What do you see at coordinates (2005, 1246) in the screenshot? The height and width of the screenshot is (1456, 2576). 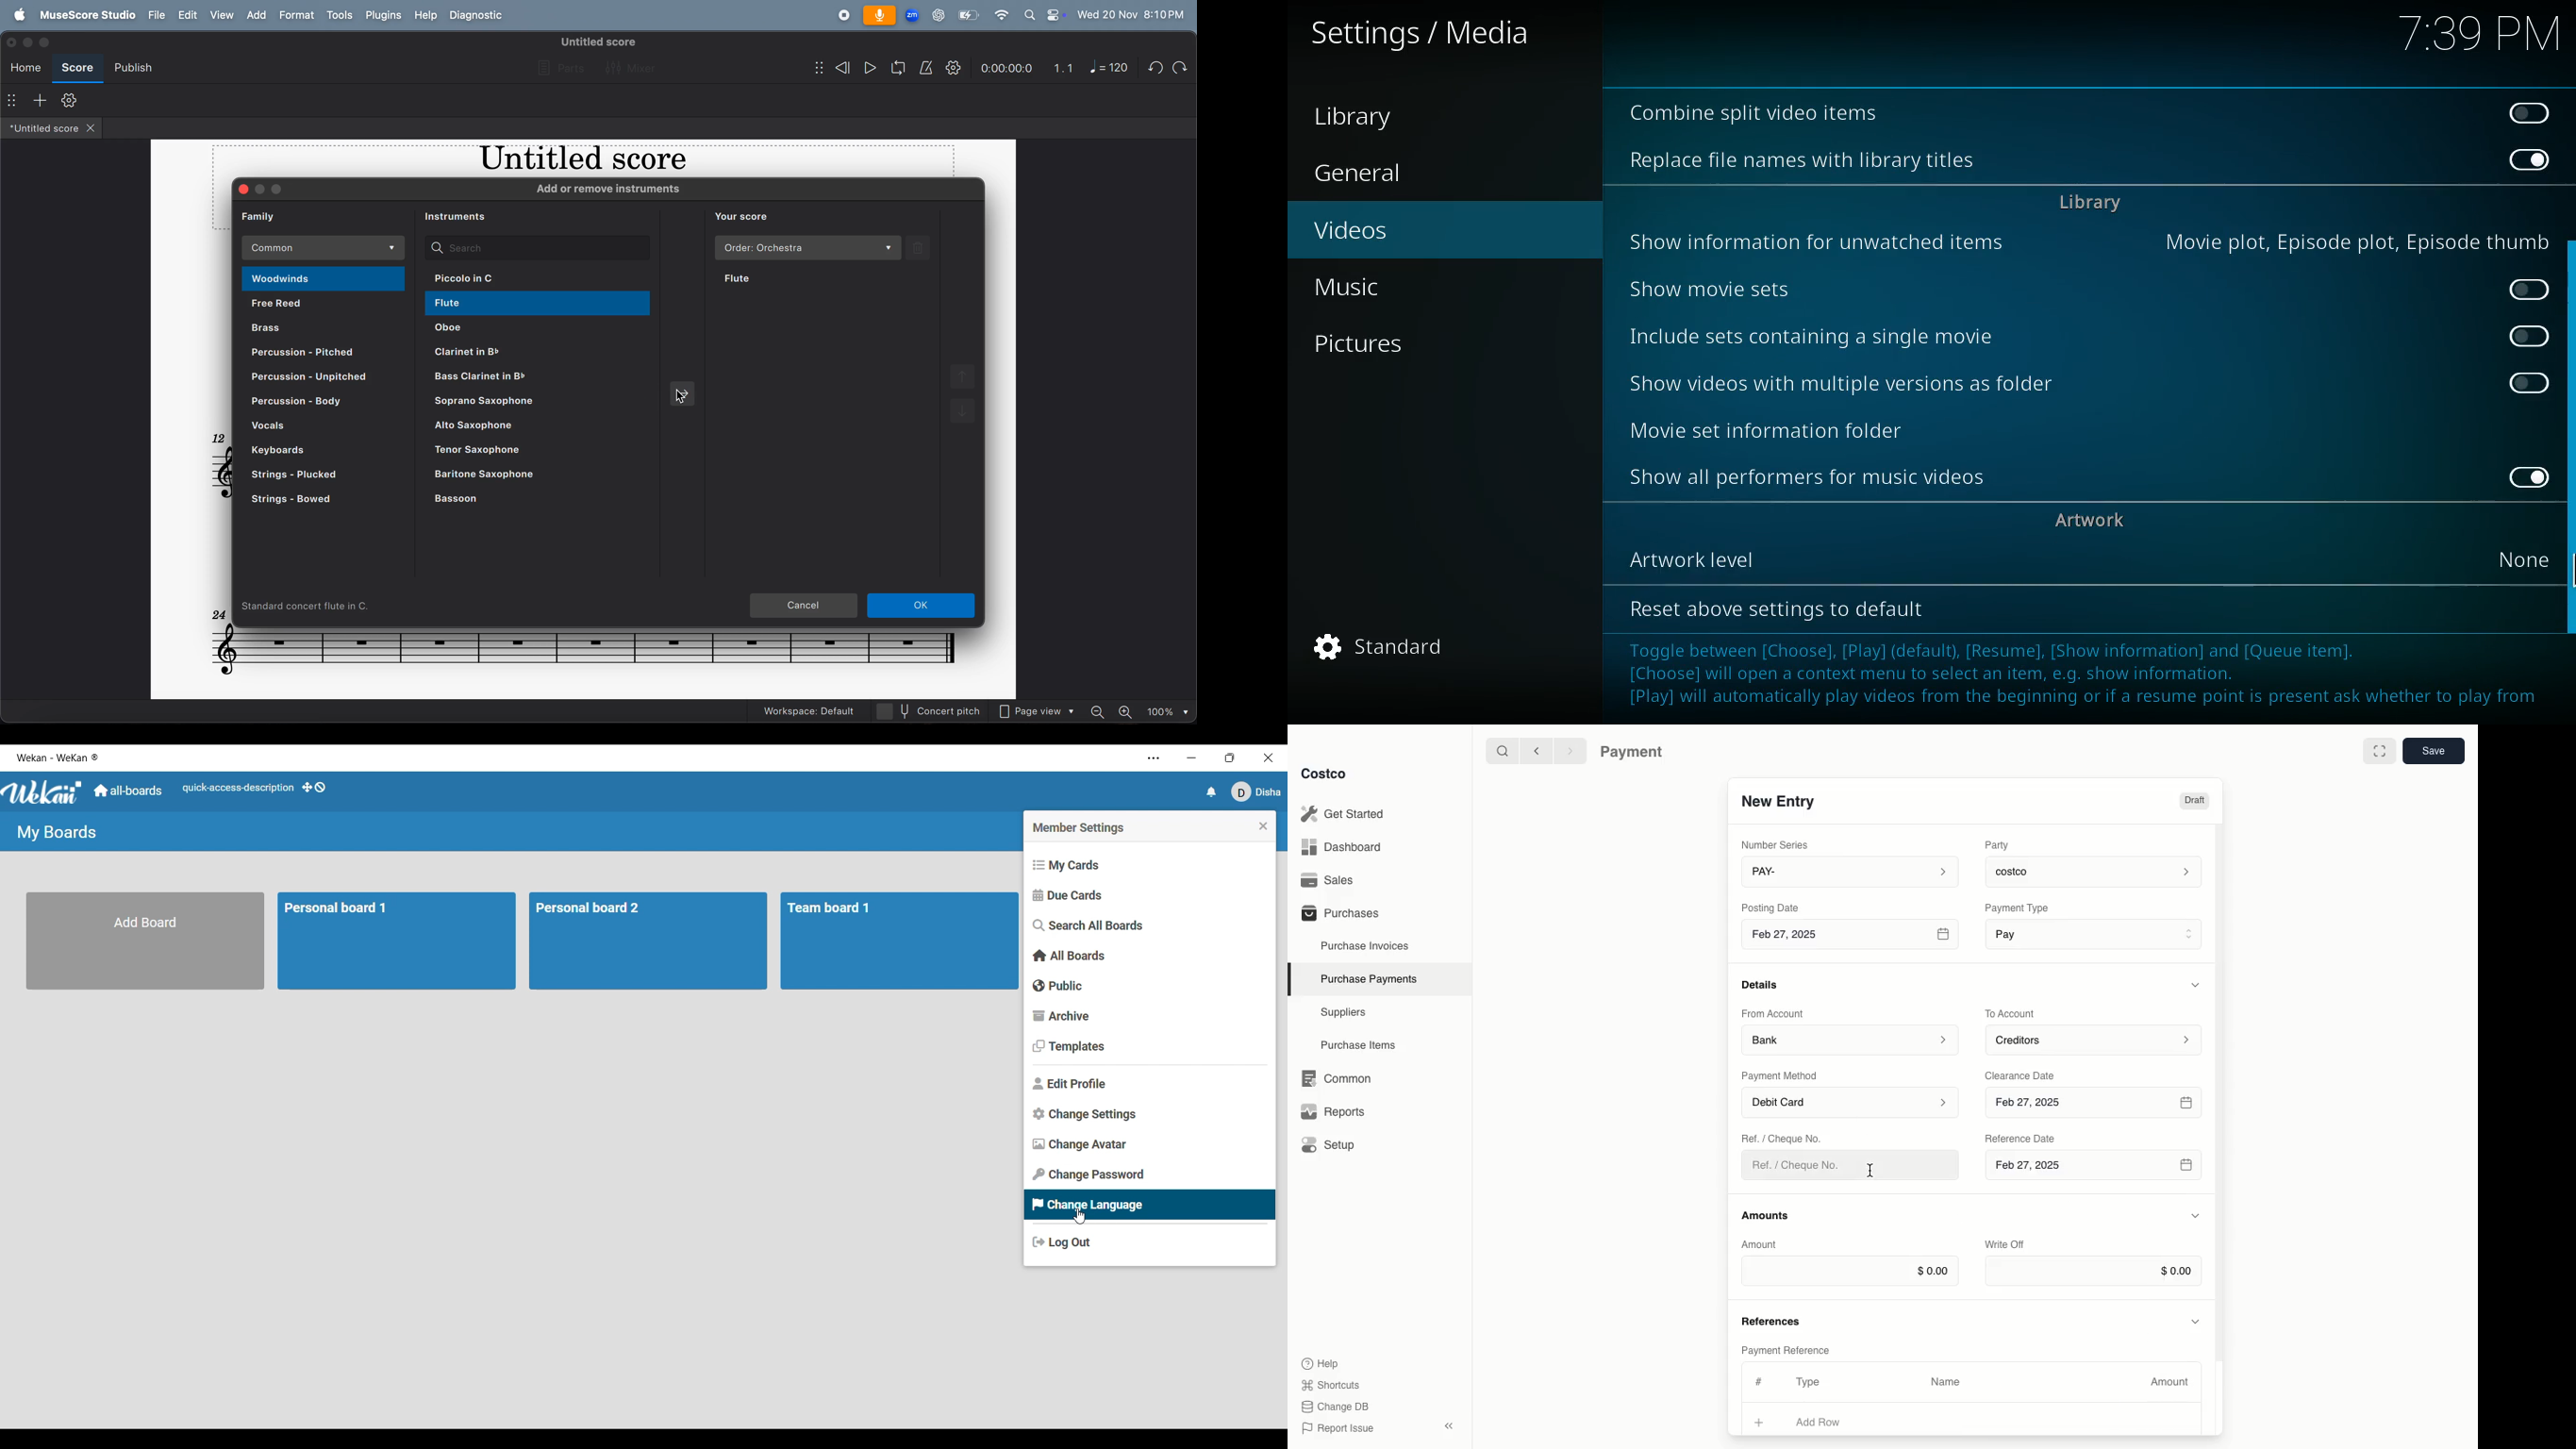 I see `Write Off` at bounding box center [2005, 1246].